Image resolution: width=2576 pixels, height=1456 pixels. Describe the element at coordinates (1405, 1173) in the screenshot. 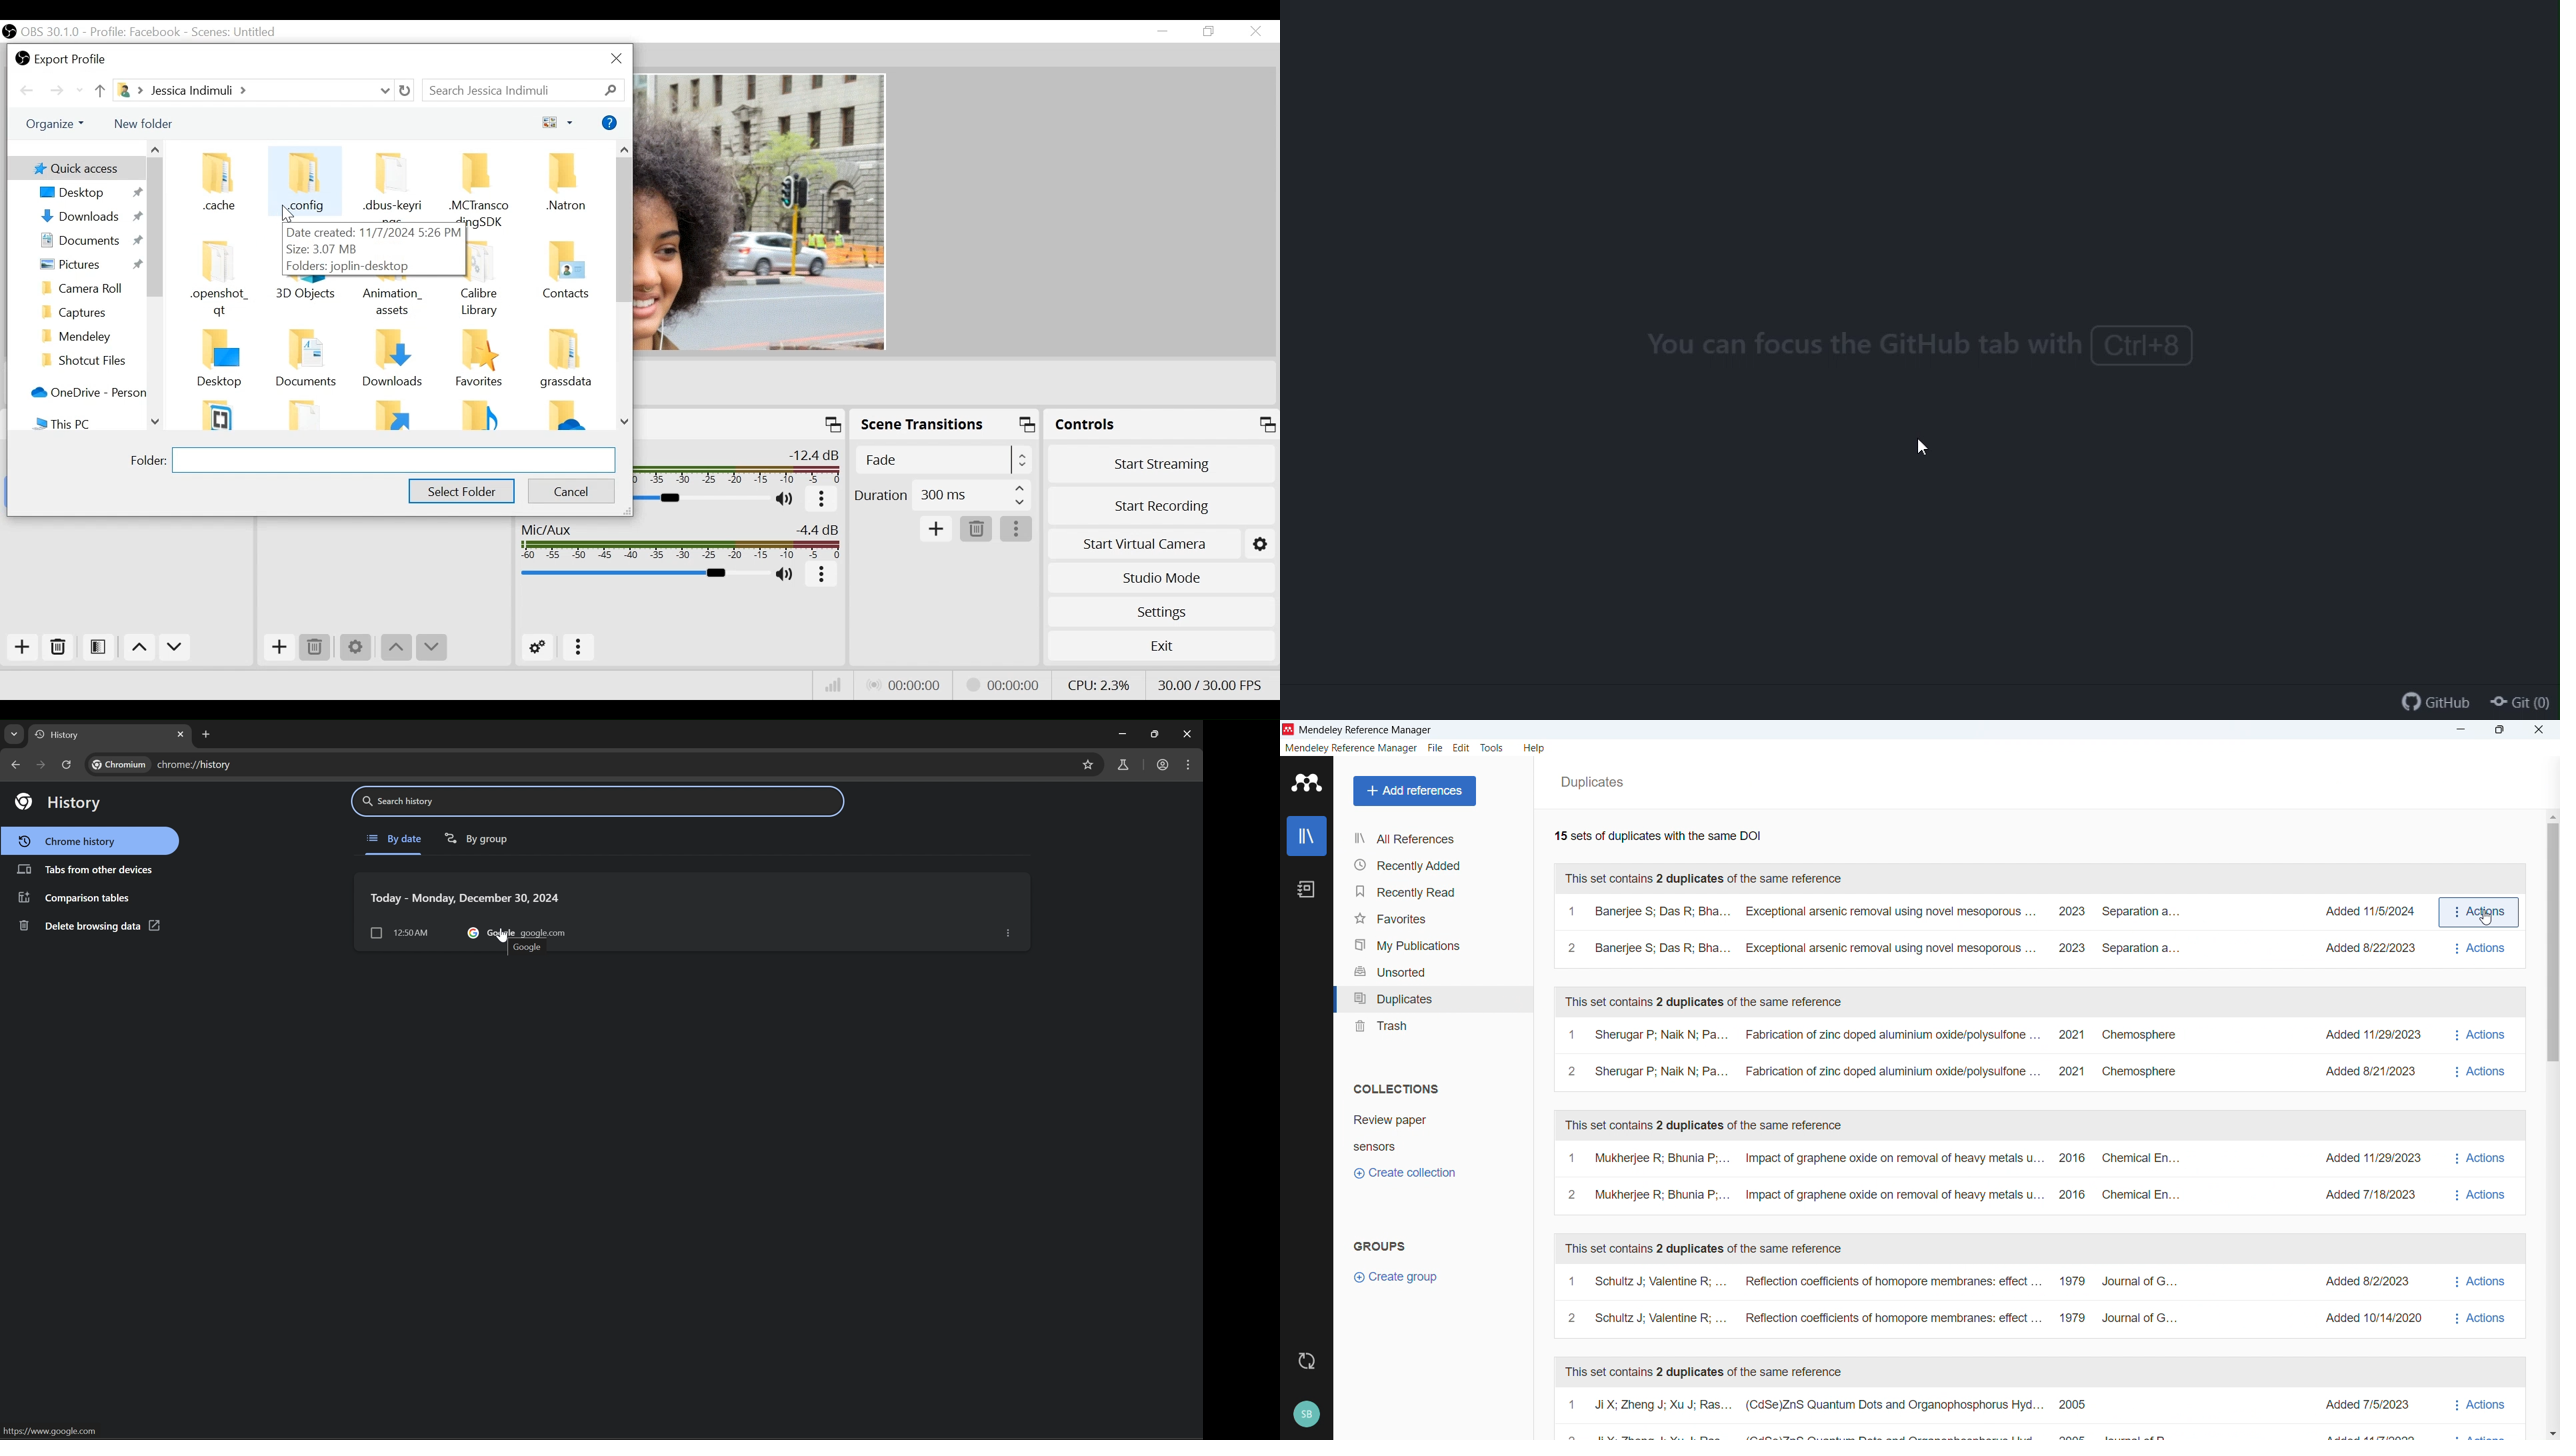

I see `Create collection ` at that location.